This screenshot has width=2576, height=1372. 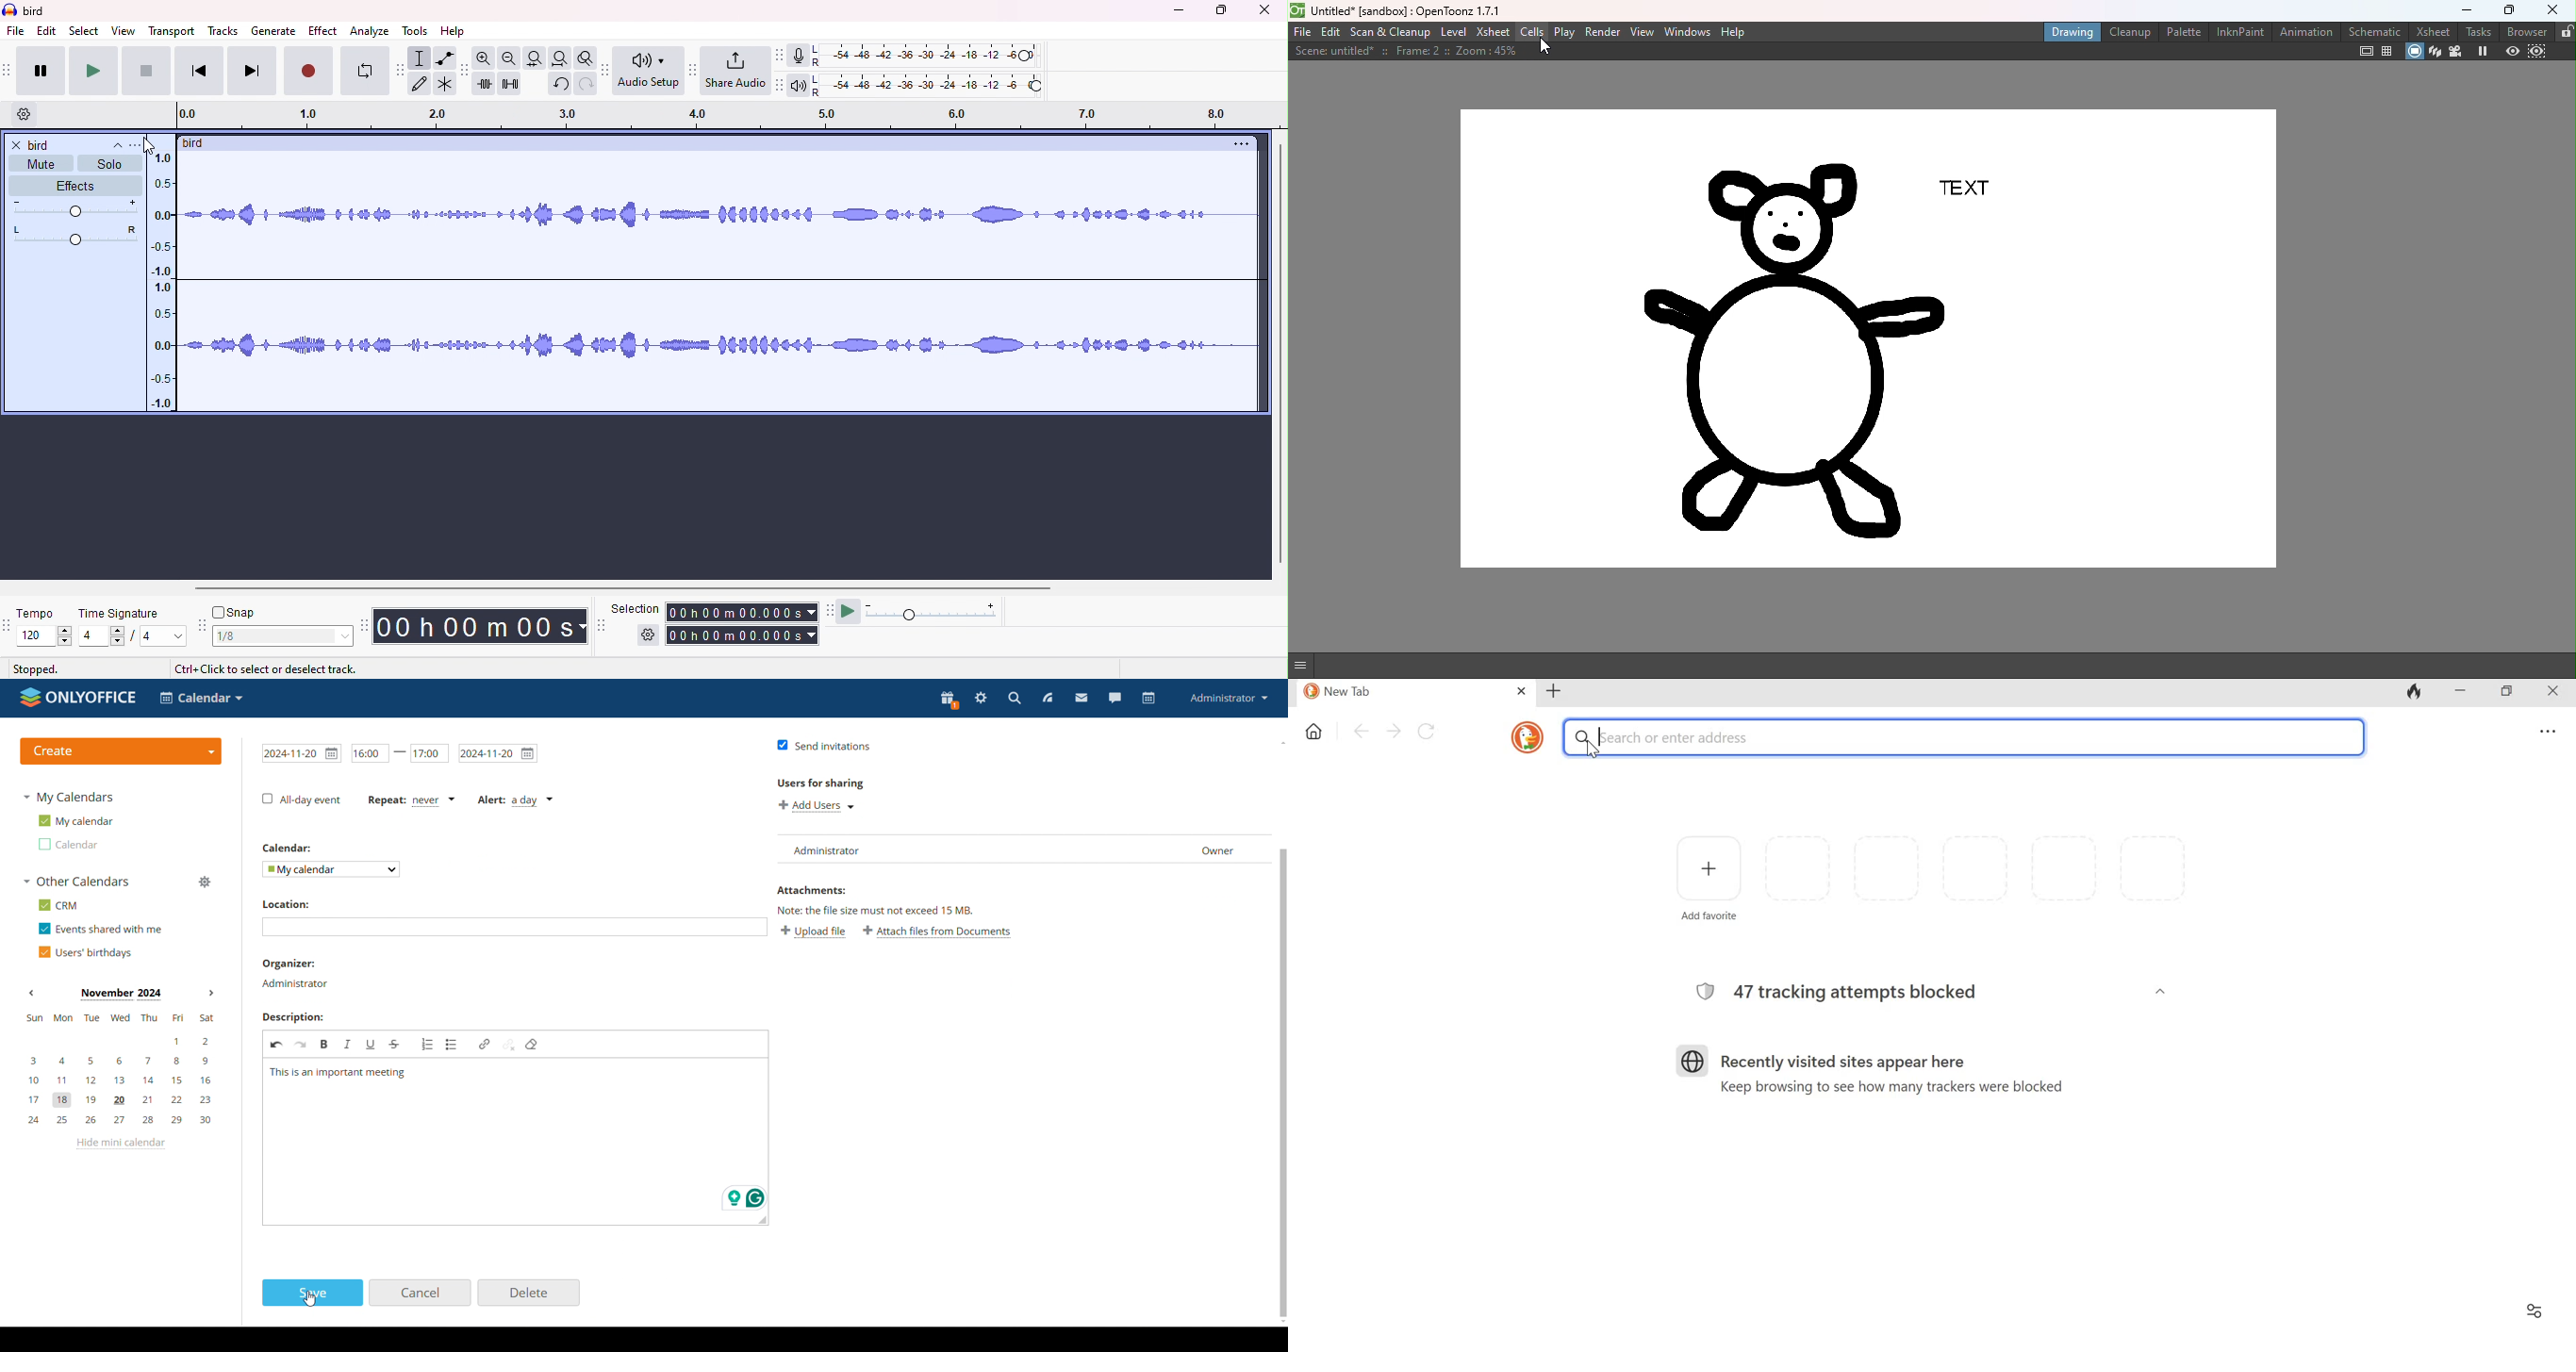 I want to click on timelin, so click(x=735, y=114).